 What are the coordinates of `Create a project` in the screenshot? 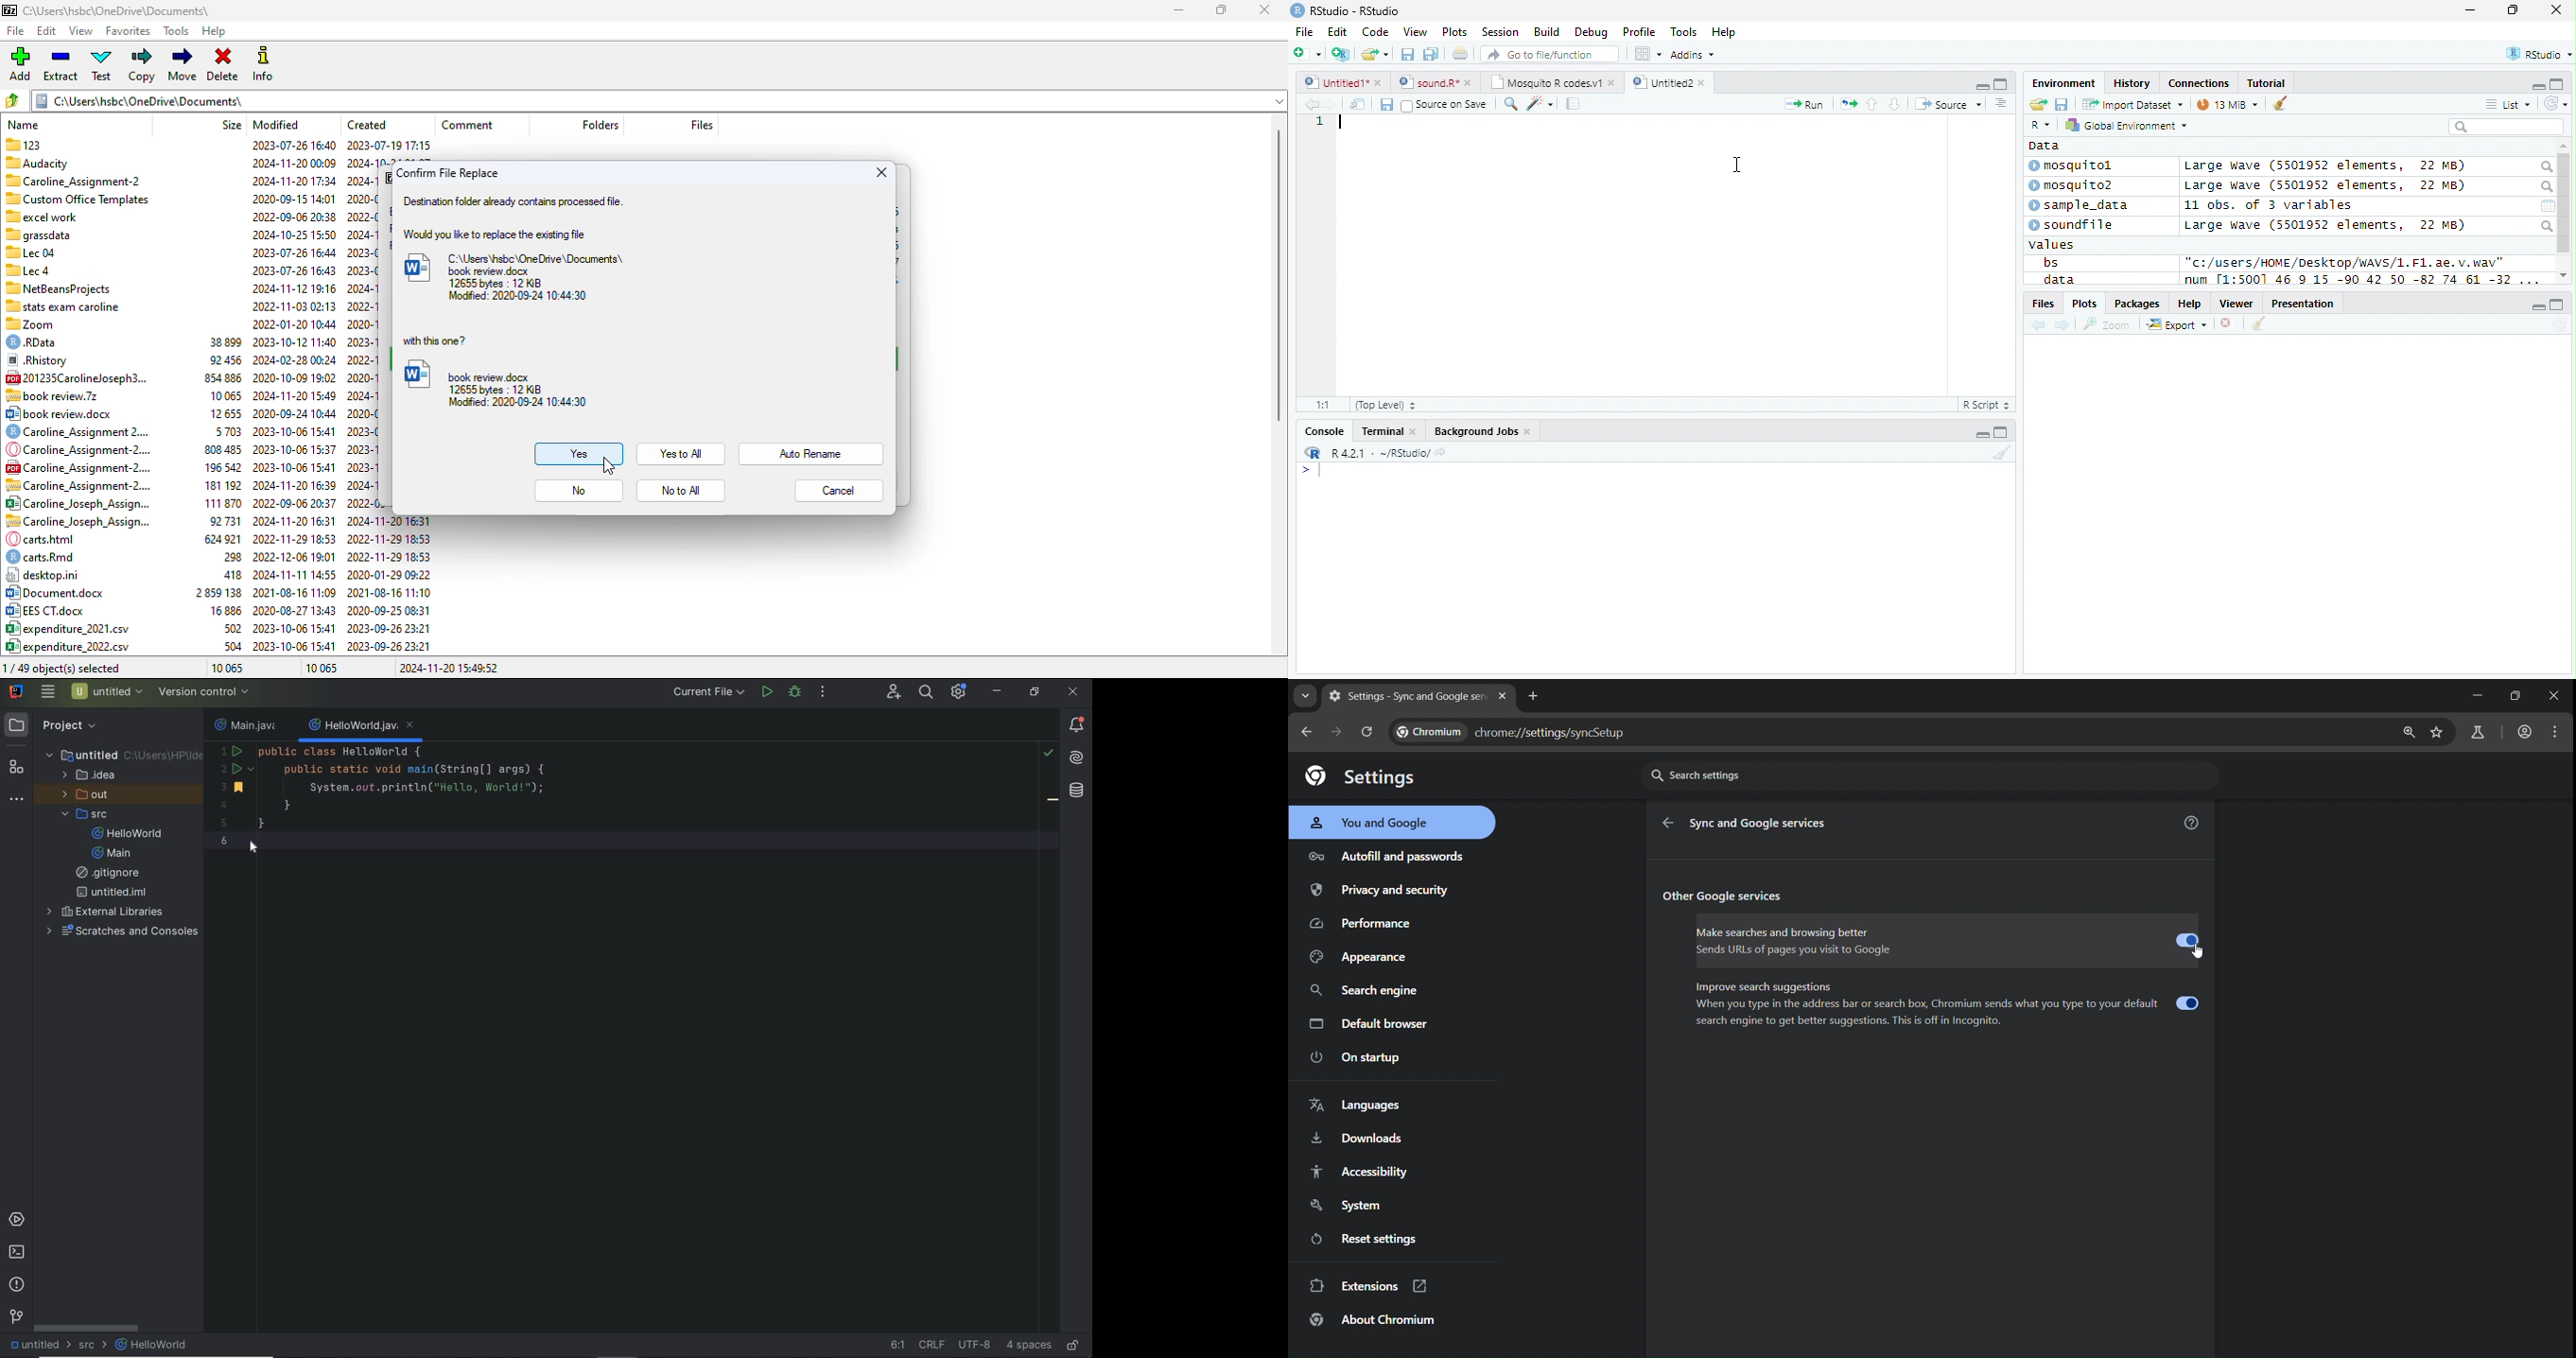 It's located at (1343, 54).